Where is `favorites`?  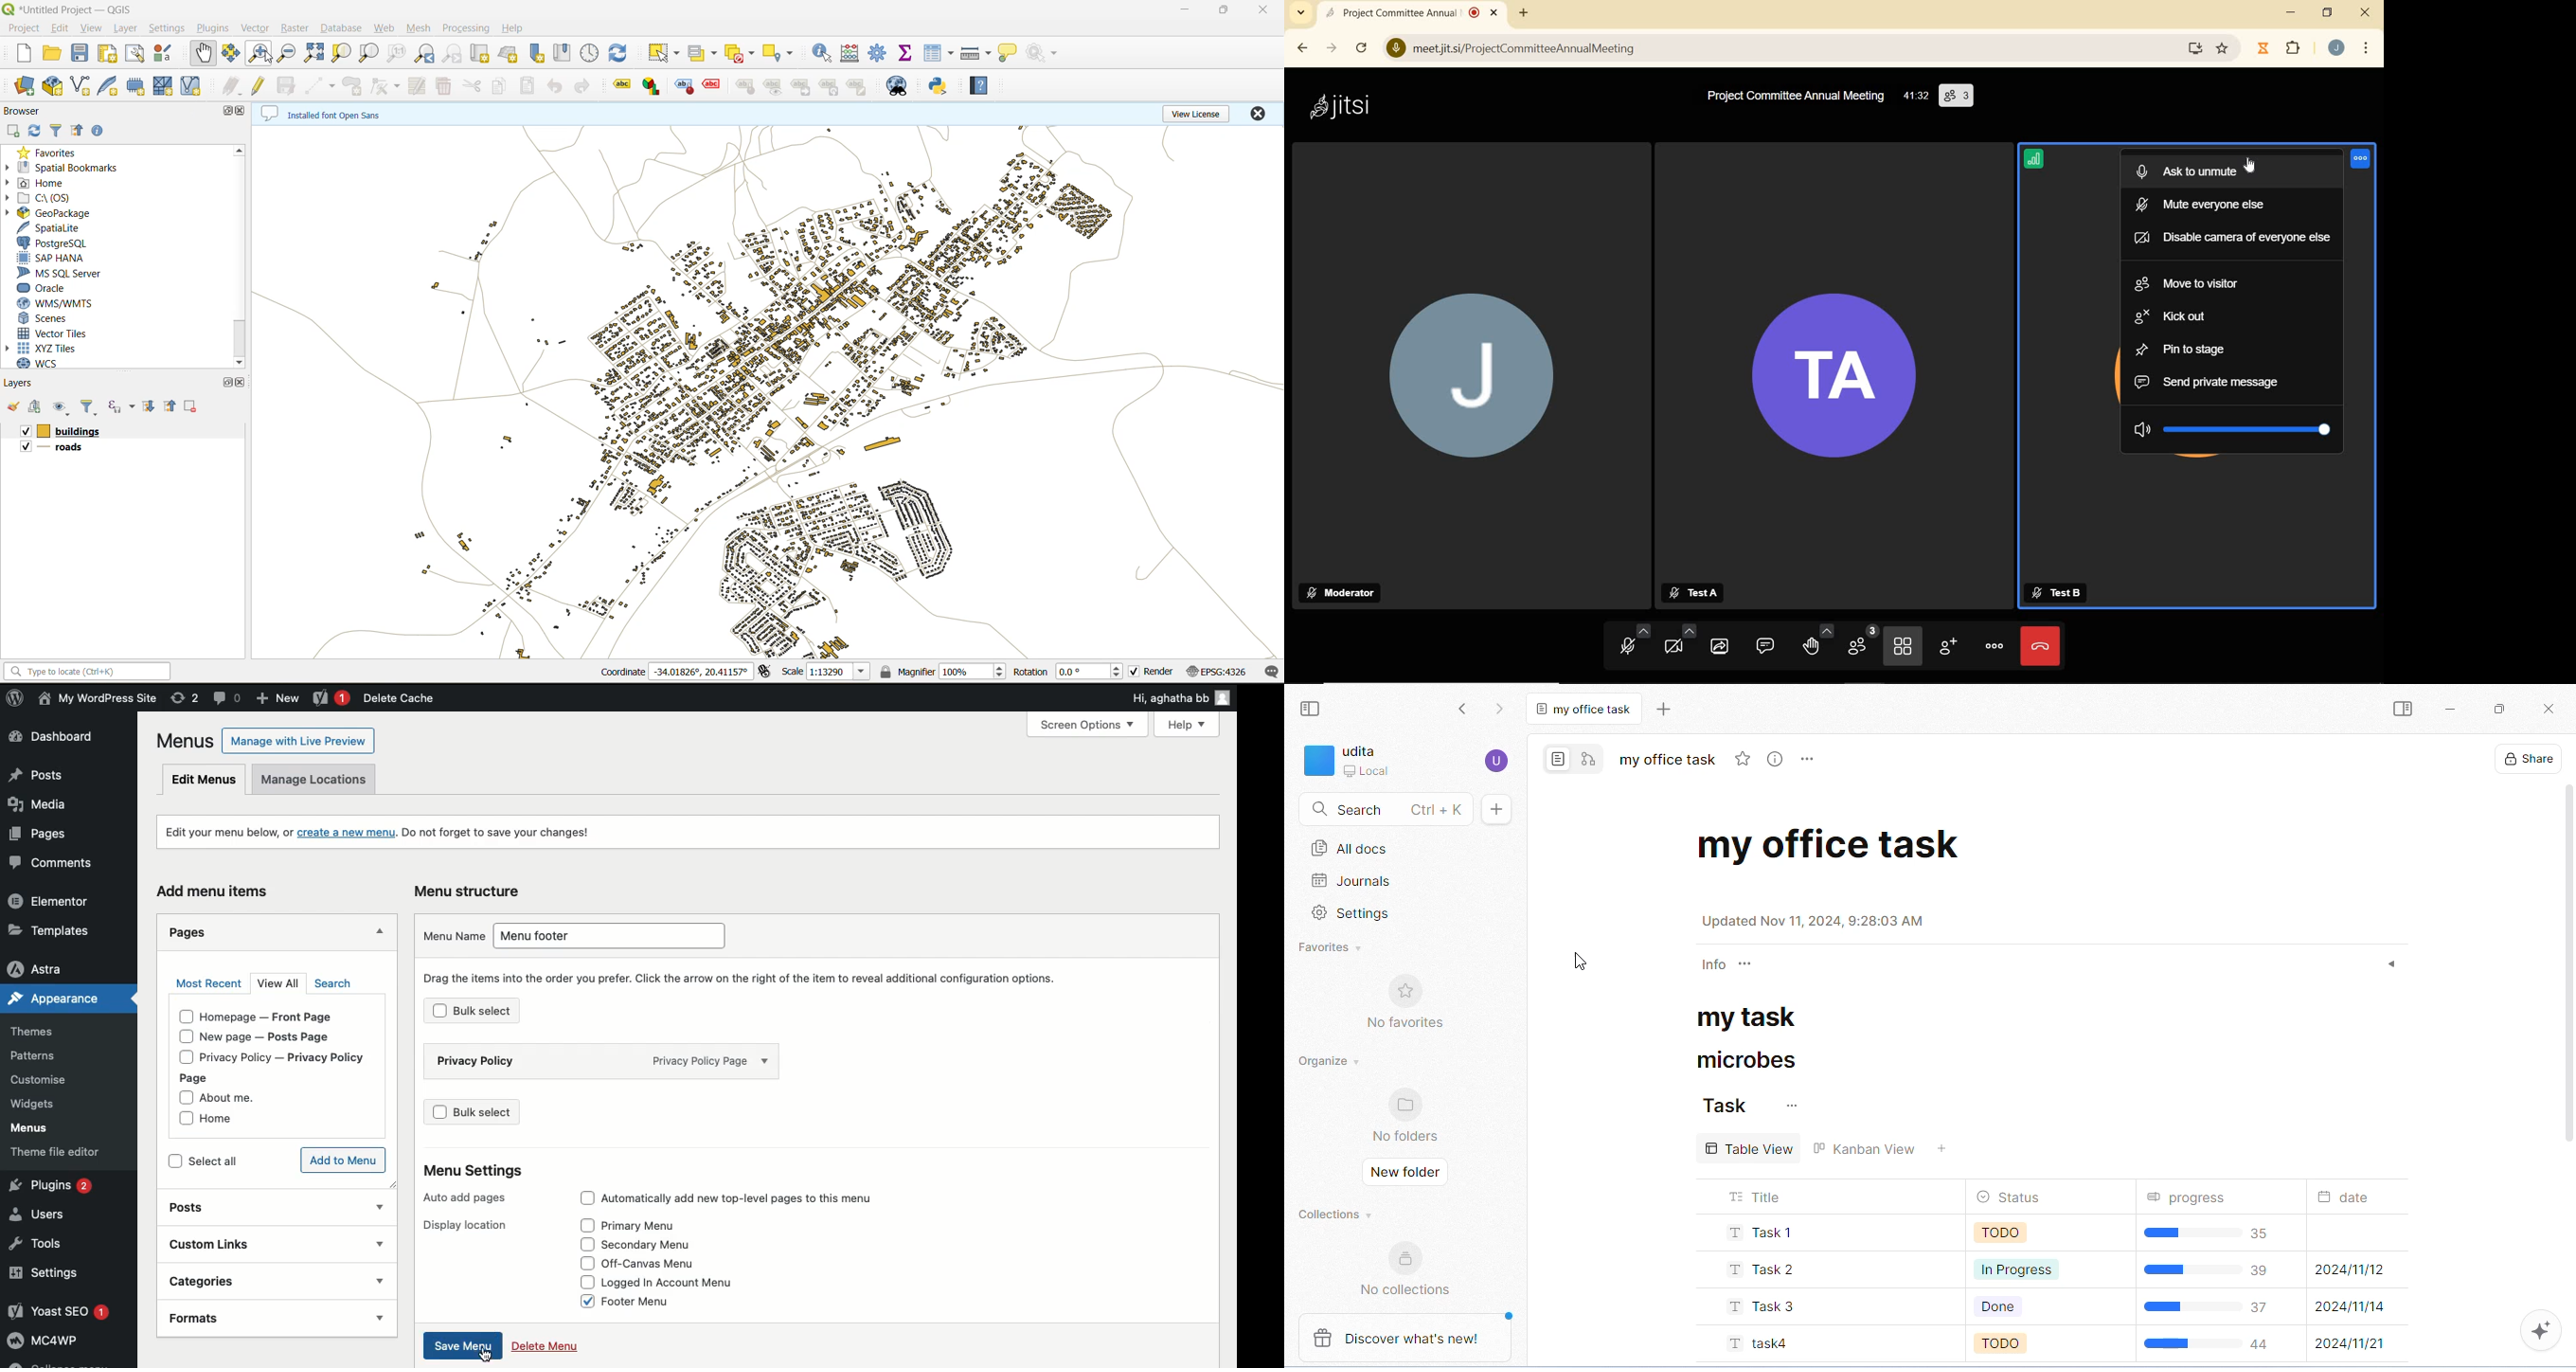
favorites is located at coordinates (52, 153).